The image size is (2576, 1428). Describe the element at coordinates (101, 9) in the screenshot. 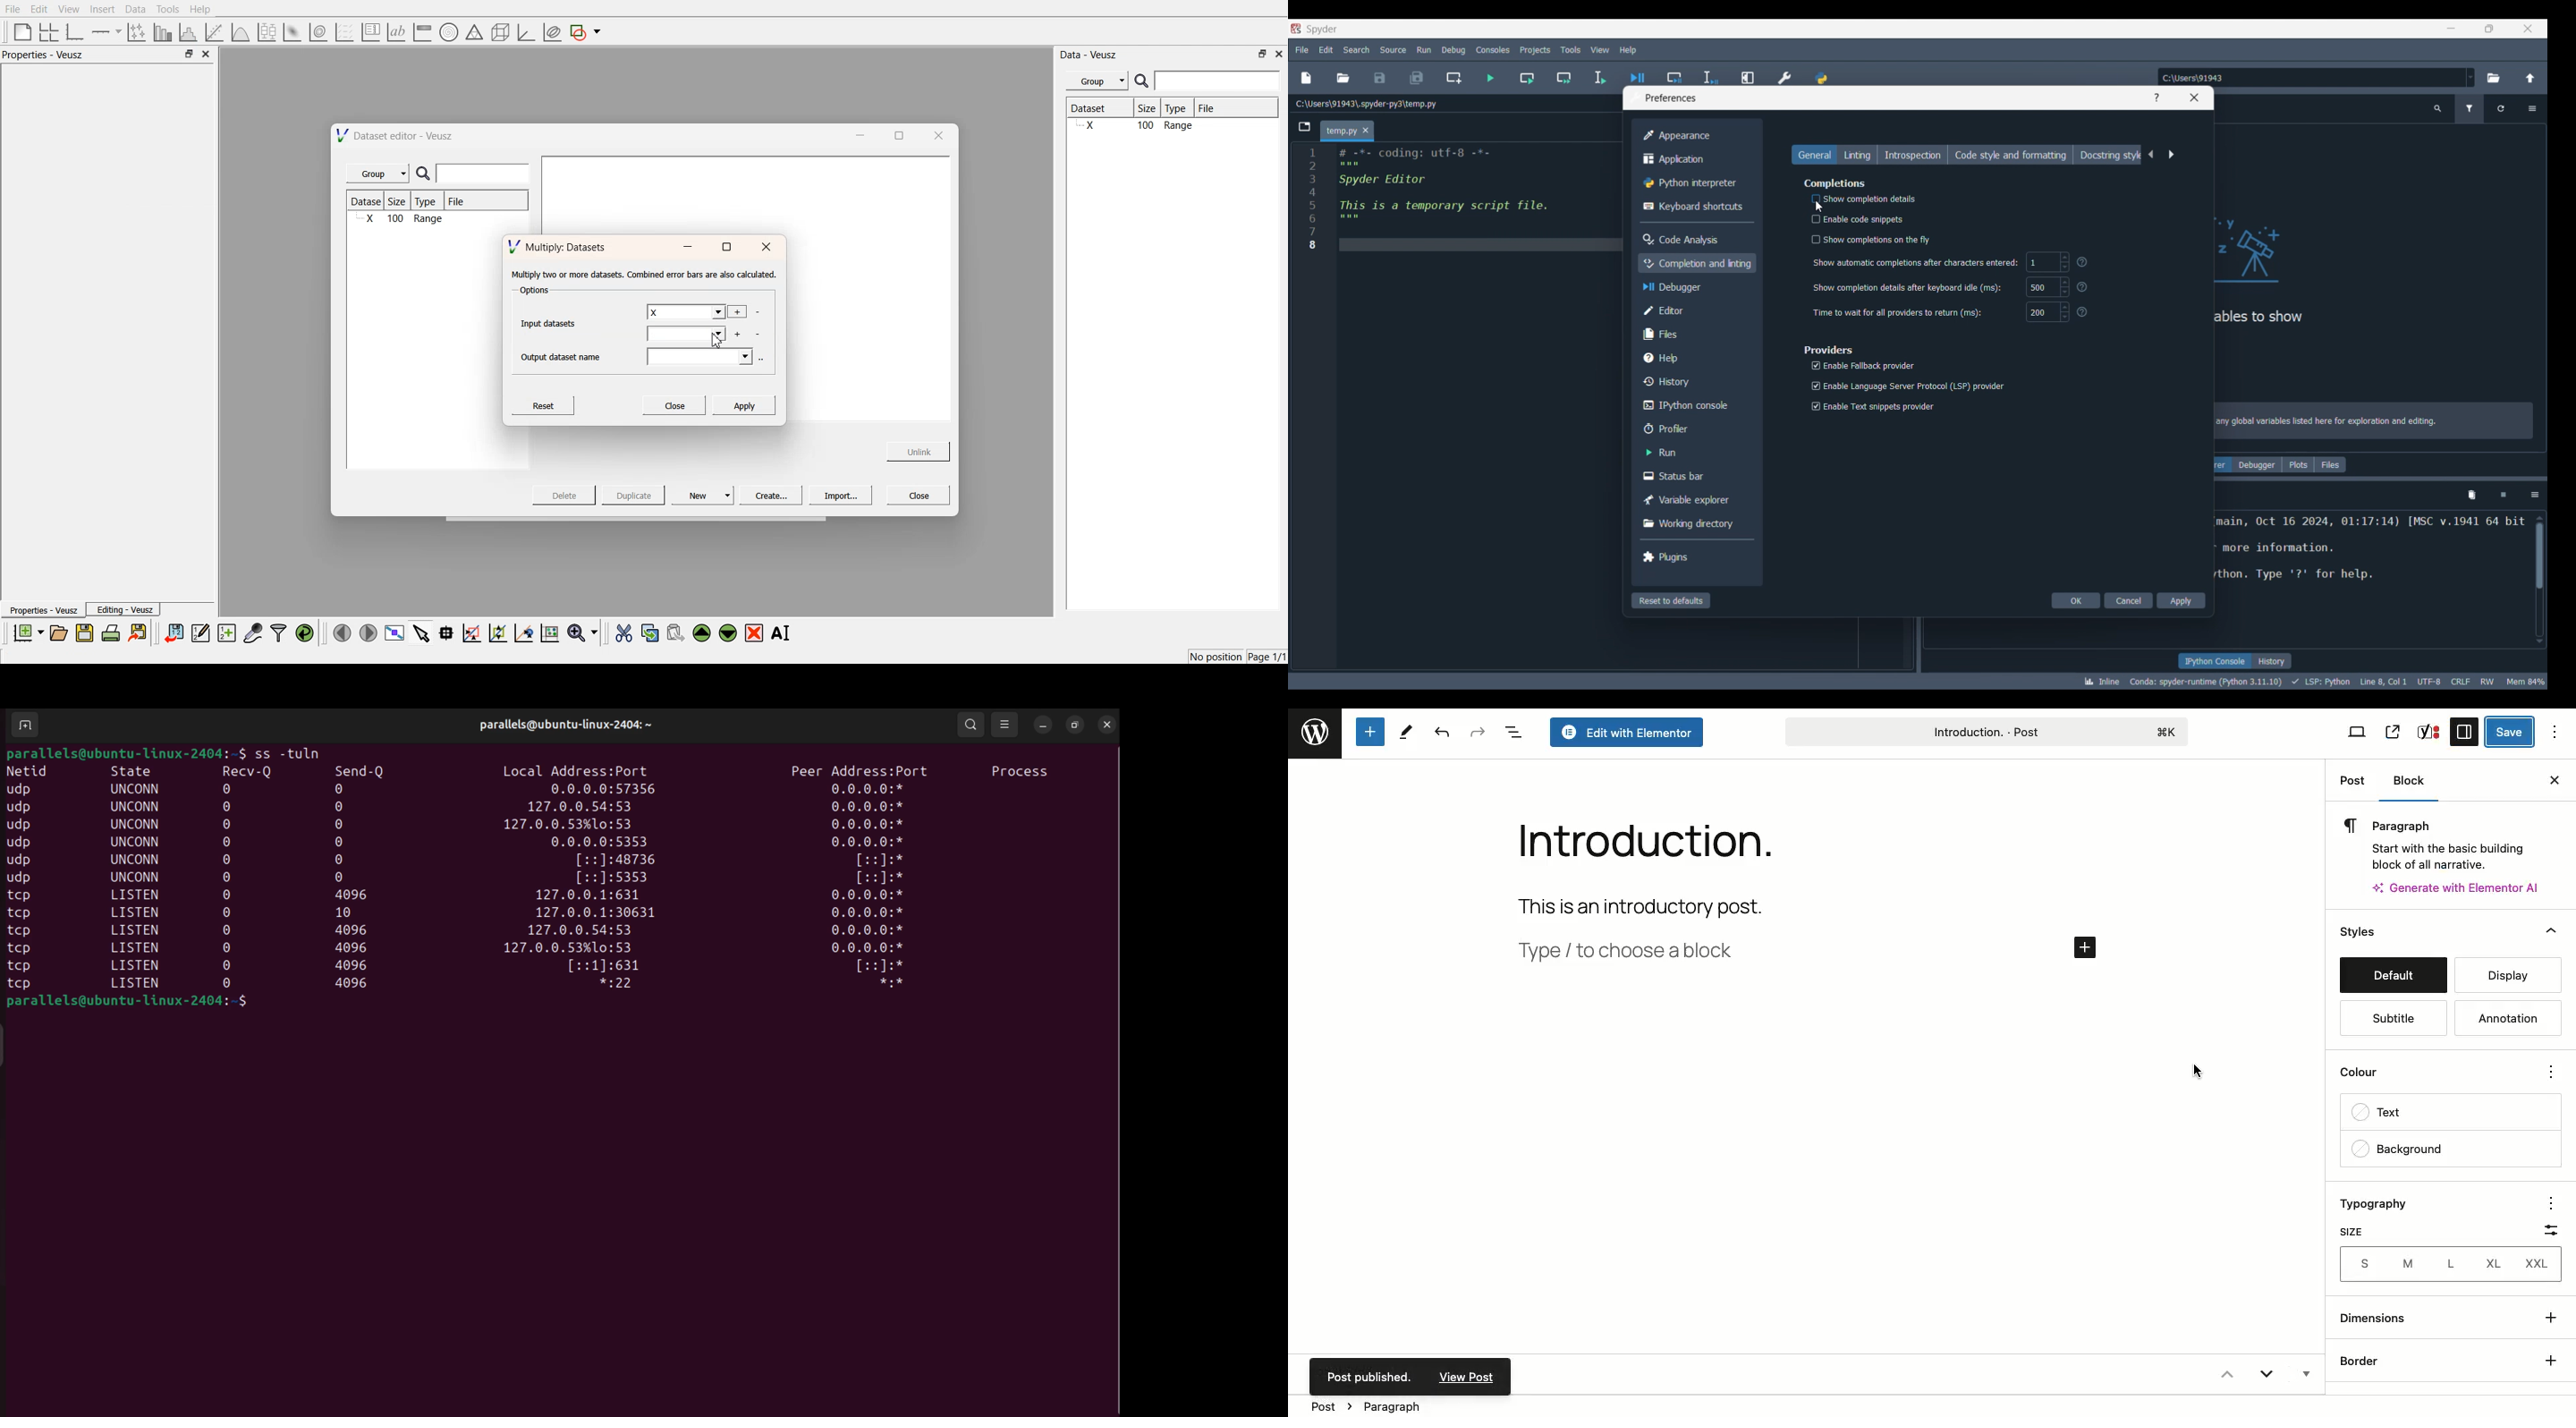

I see `Insert` at that location.